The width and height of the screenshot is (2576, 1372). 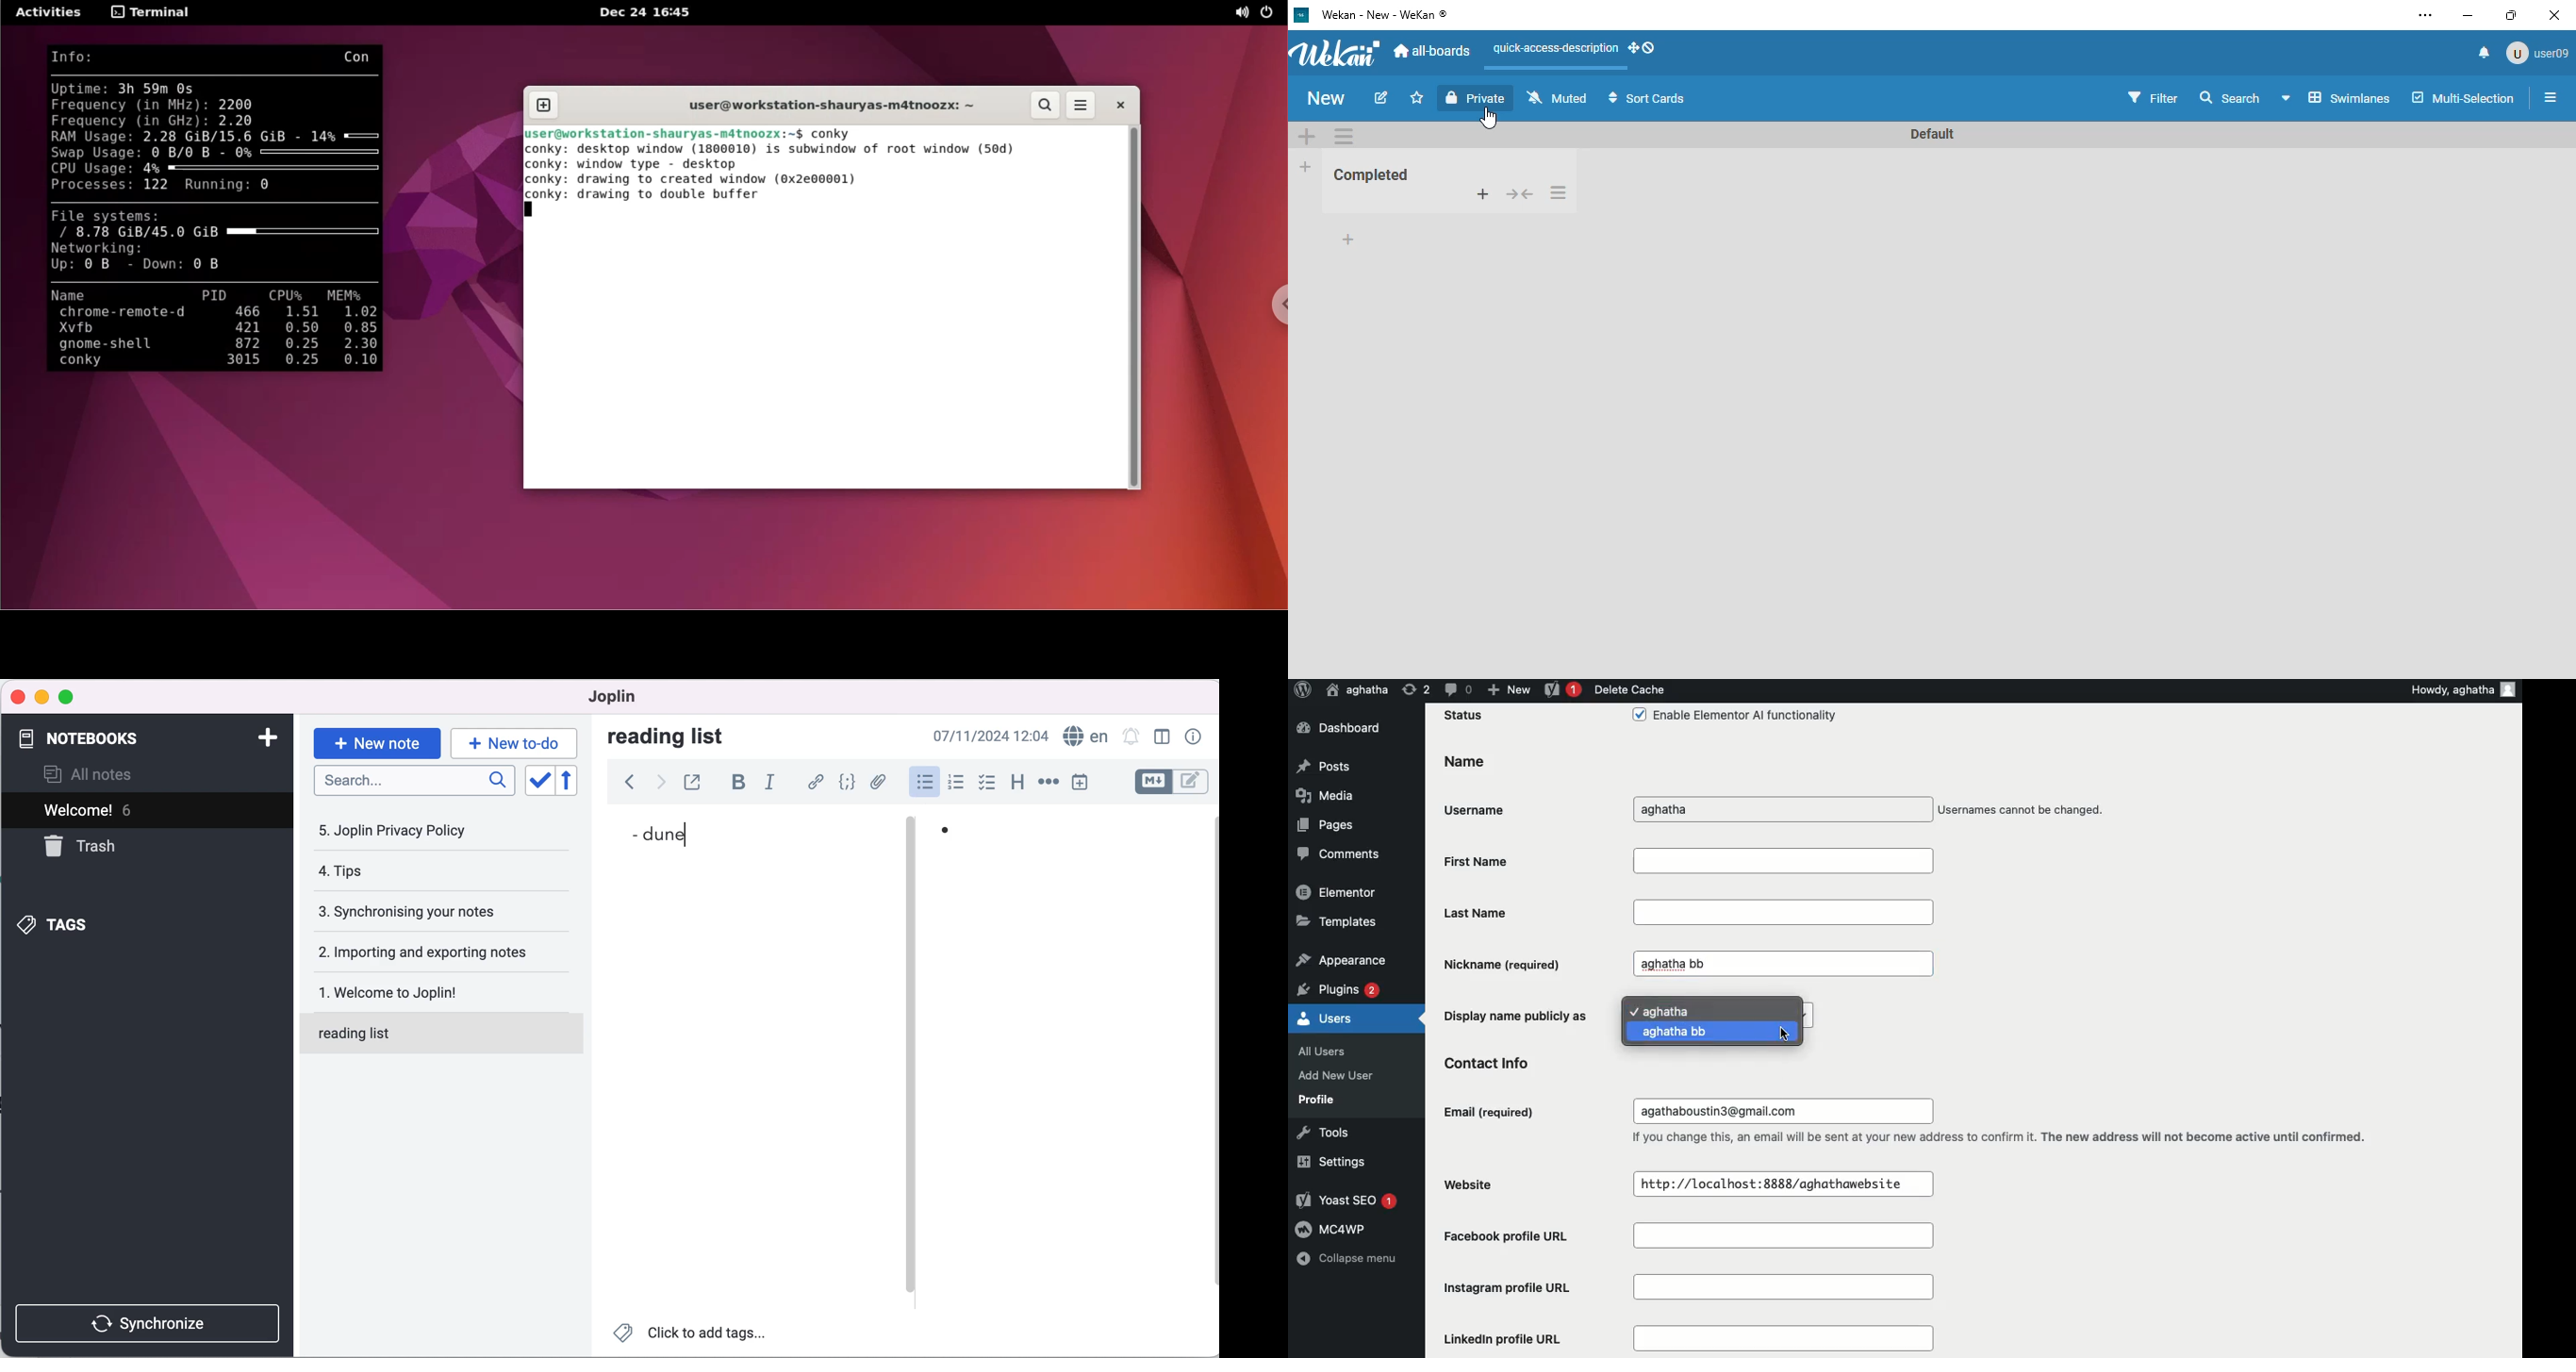 What do you see at coordinates (746, 1088) in the screenshot?
I see `blank canvas note 1` at bounding box center [746, 1088].